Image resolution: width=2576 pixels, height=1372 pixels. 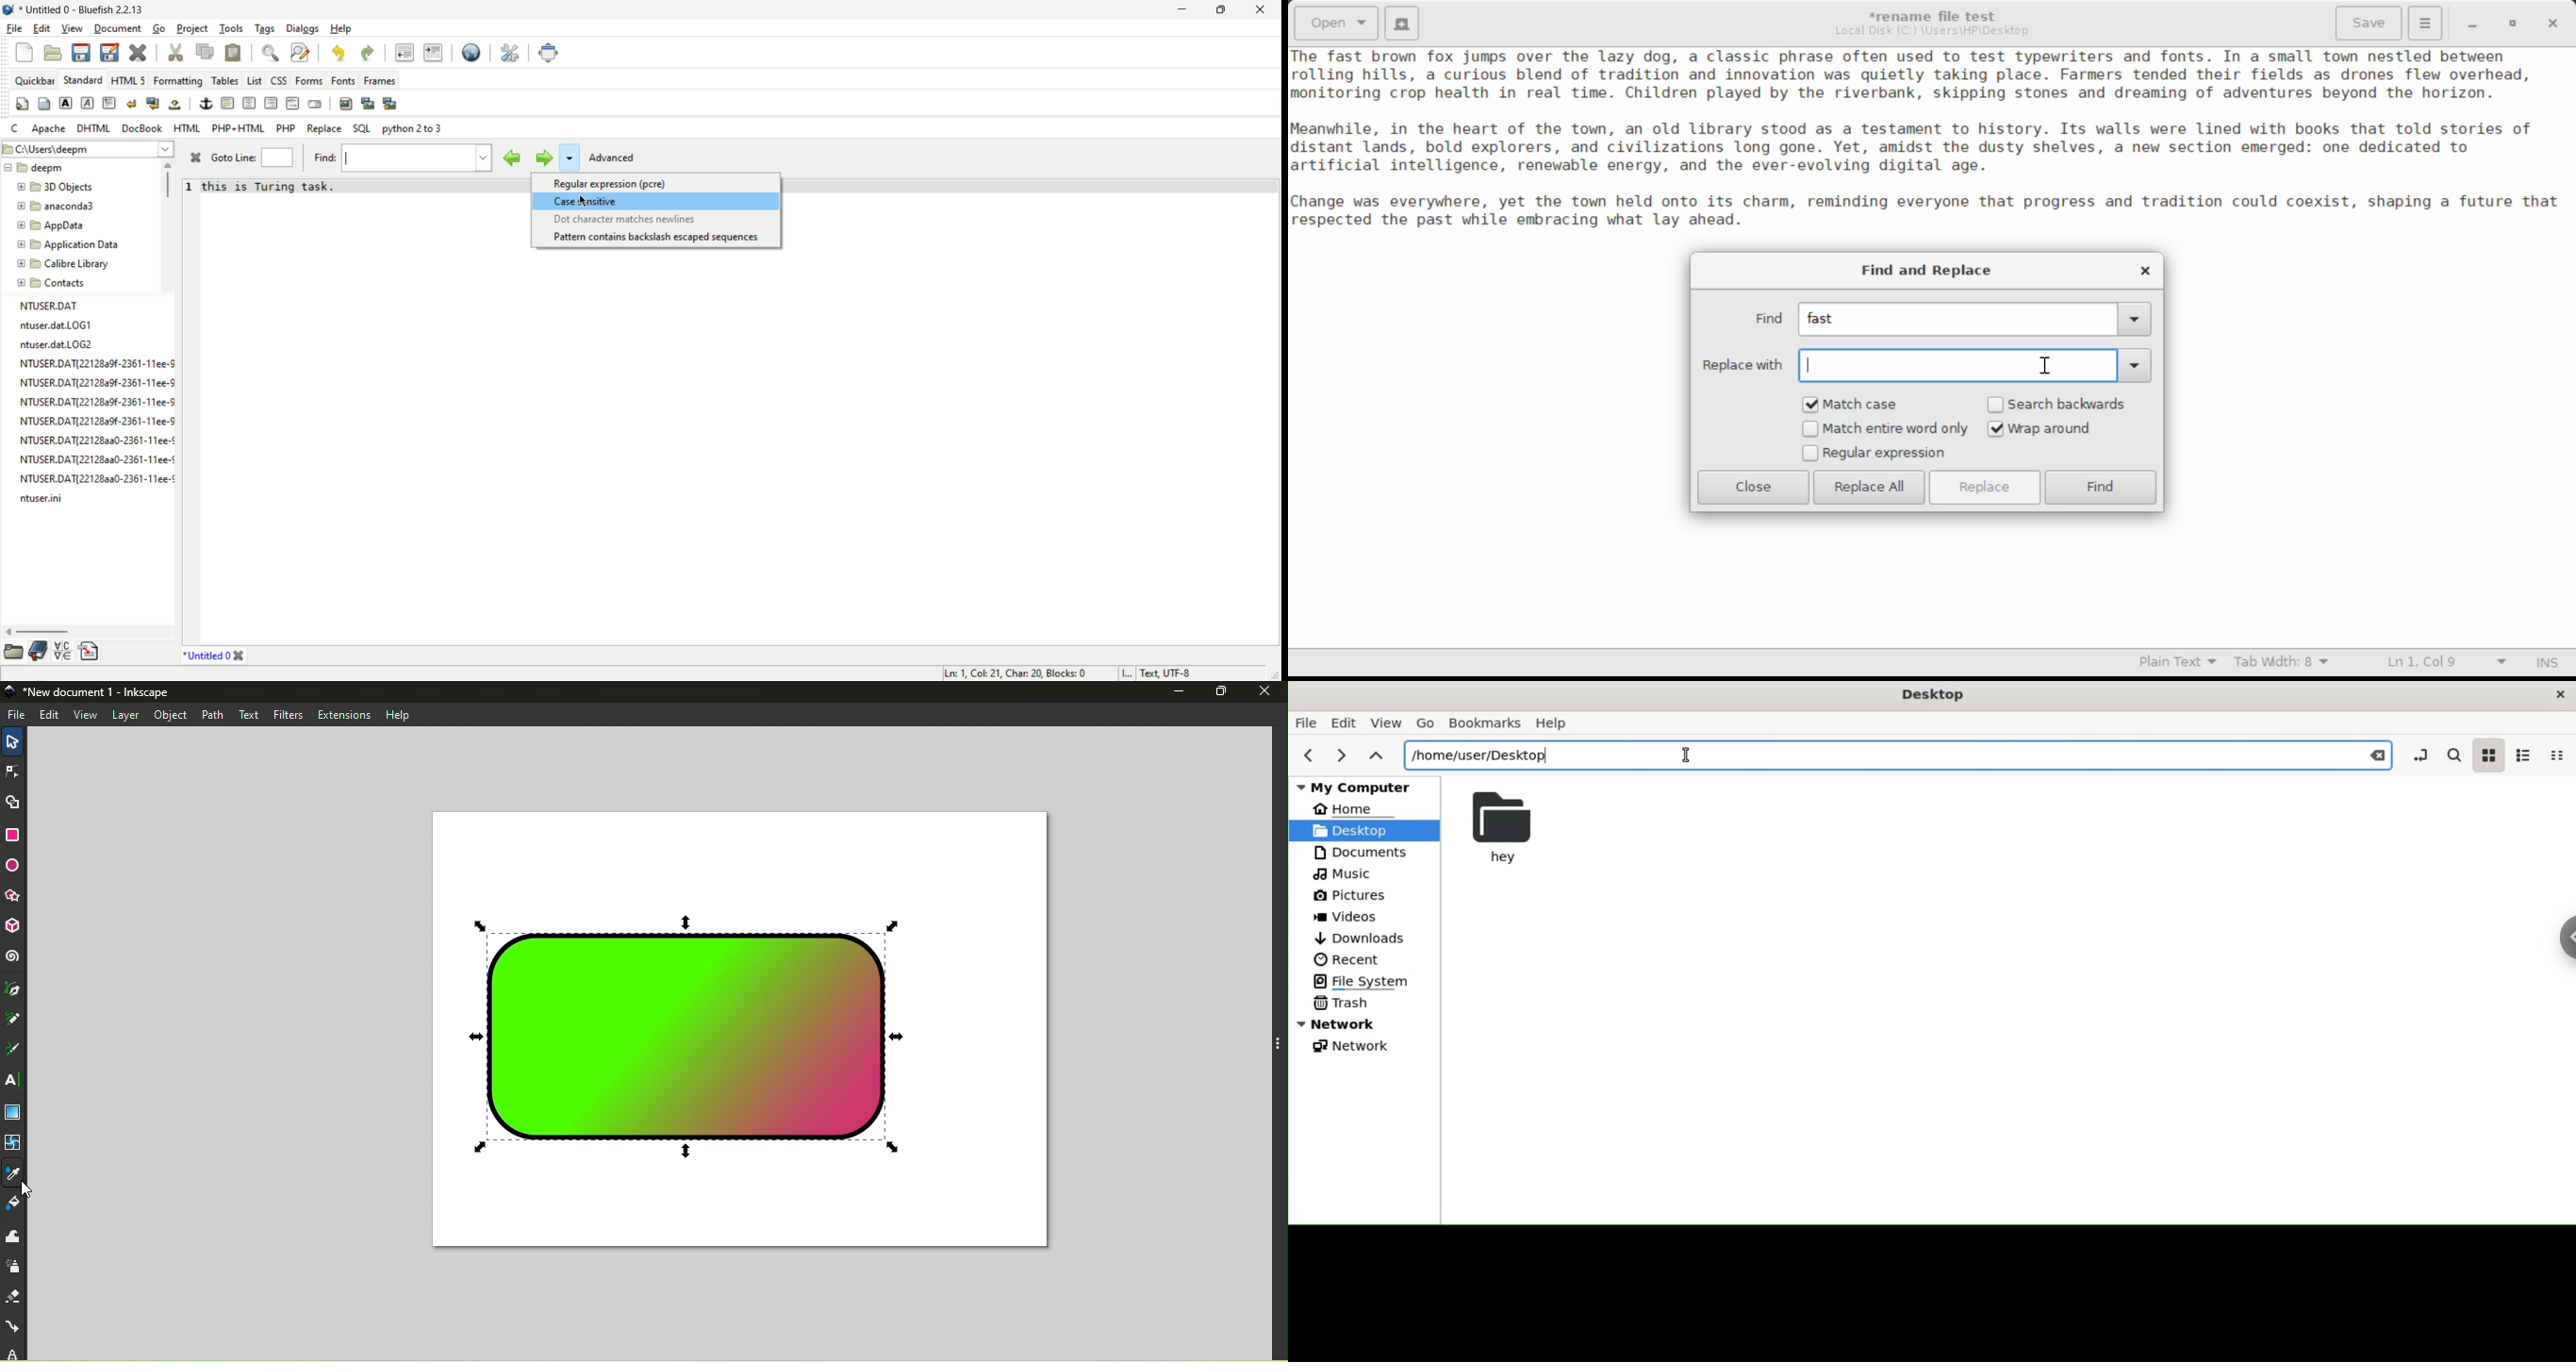 What do you see at coordinates (37, 650) in the screenshot?
I see `bookmark` at bounding box center [37, 650].